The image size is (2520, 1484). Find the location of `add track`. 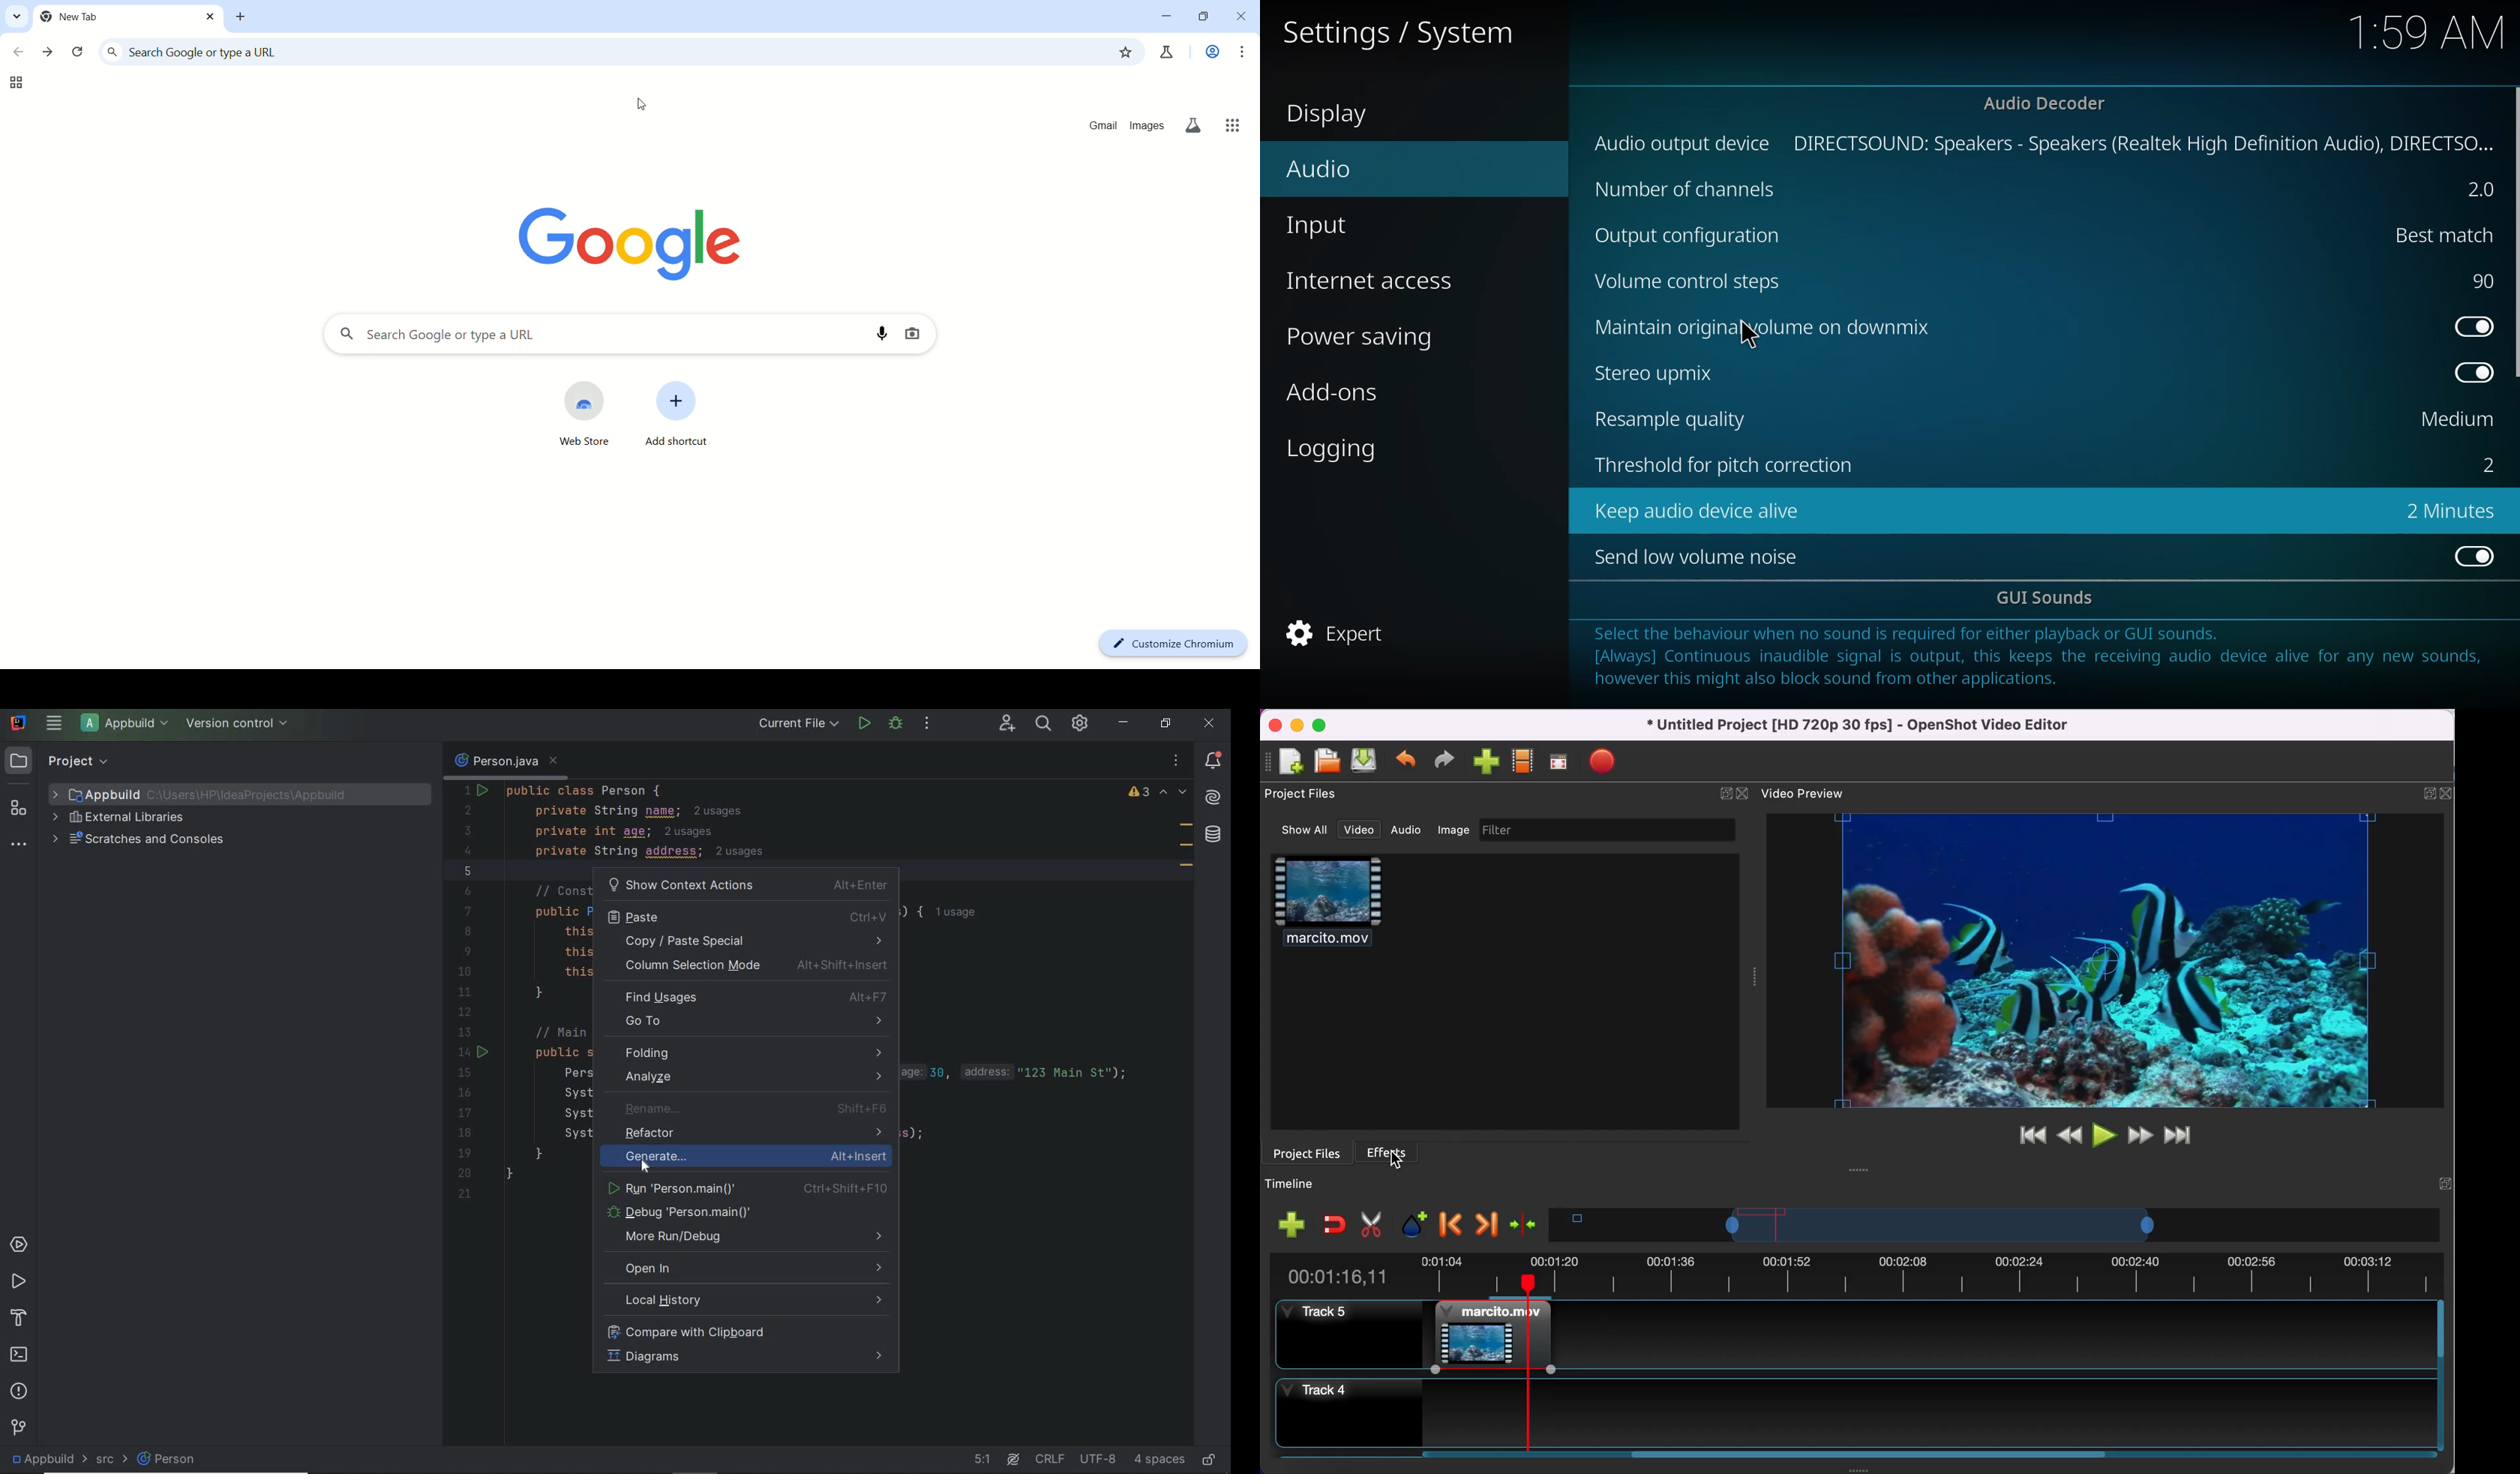

add track is located at coordinates (1288, 1228).